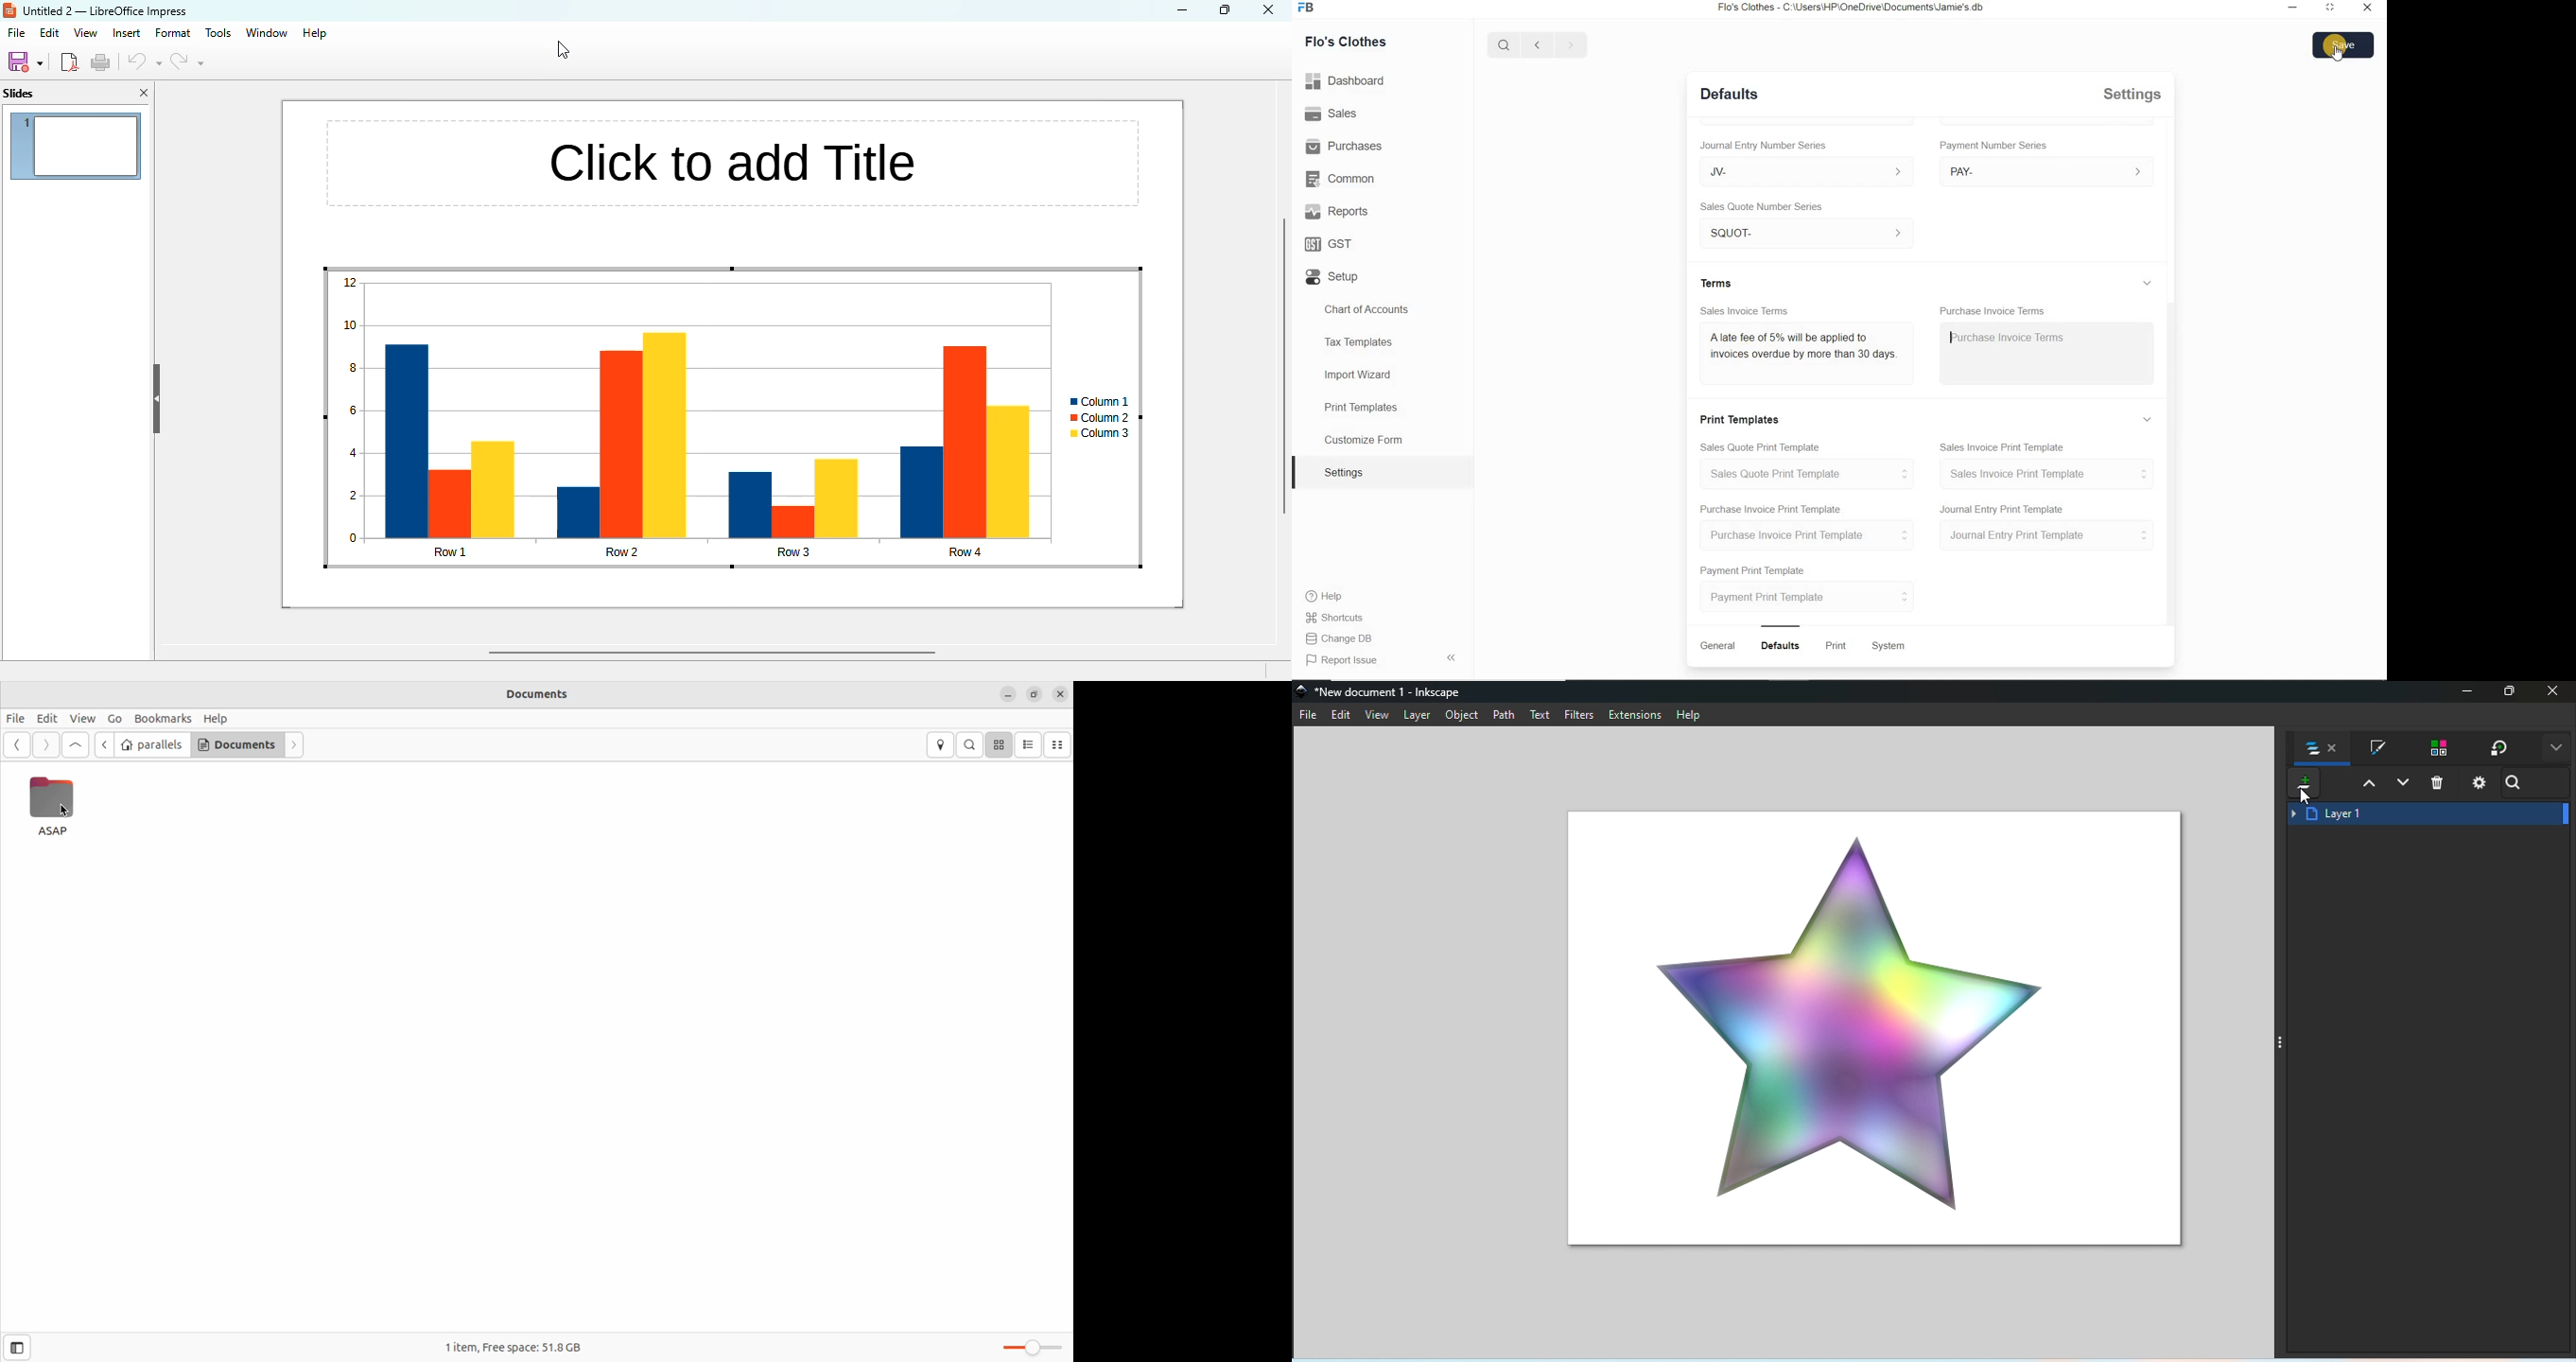  Describe the element at coordinates (1811, 231) in the screenshot. I see `SQUOT` at that location.